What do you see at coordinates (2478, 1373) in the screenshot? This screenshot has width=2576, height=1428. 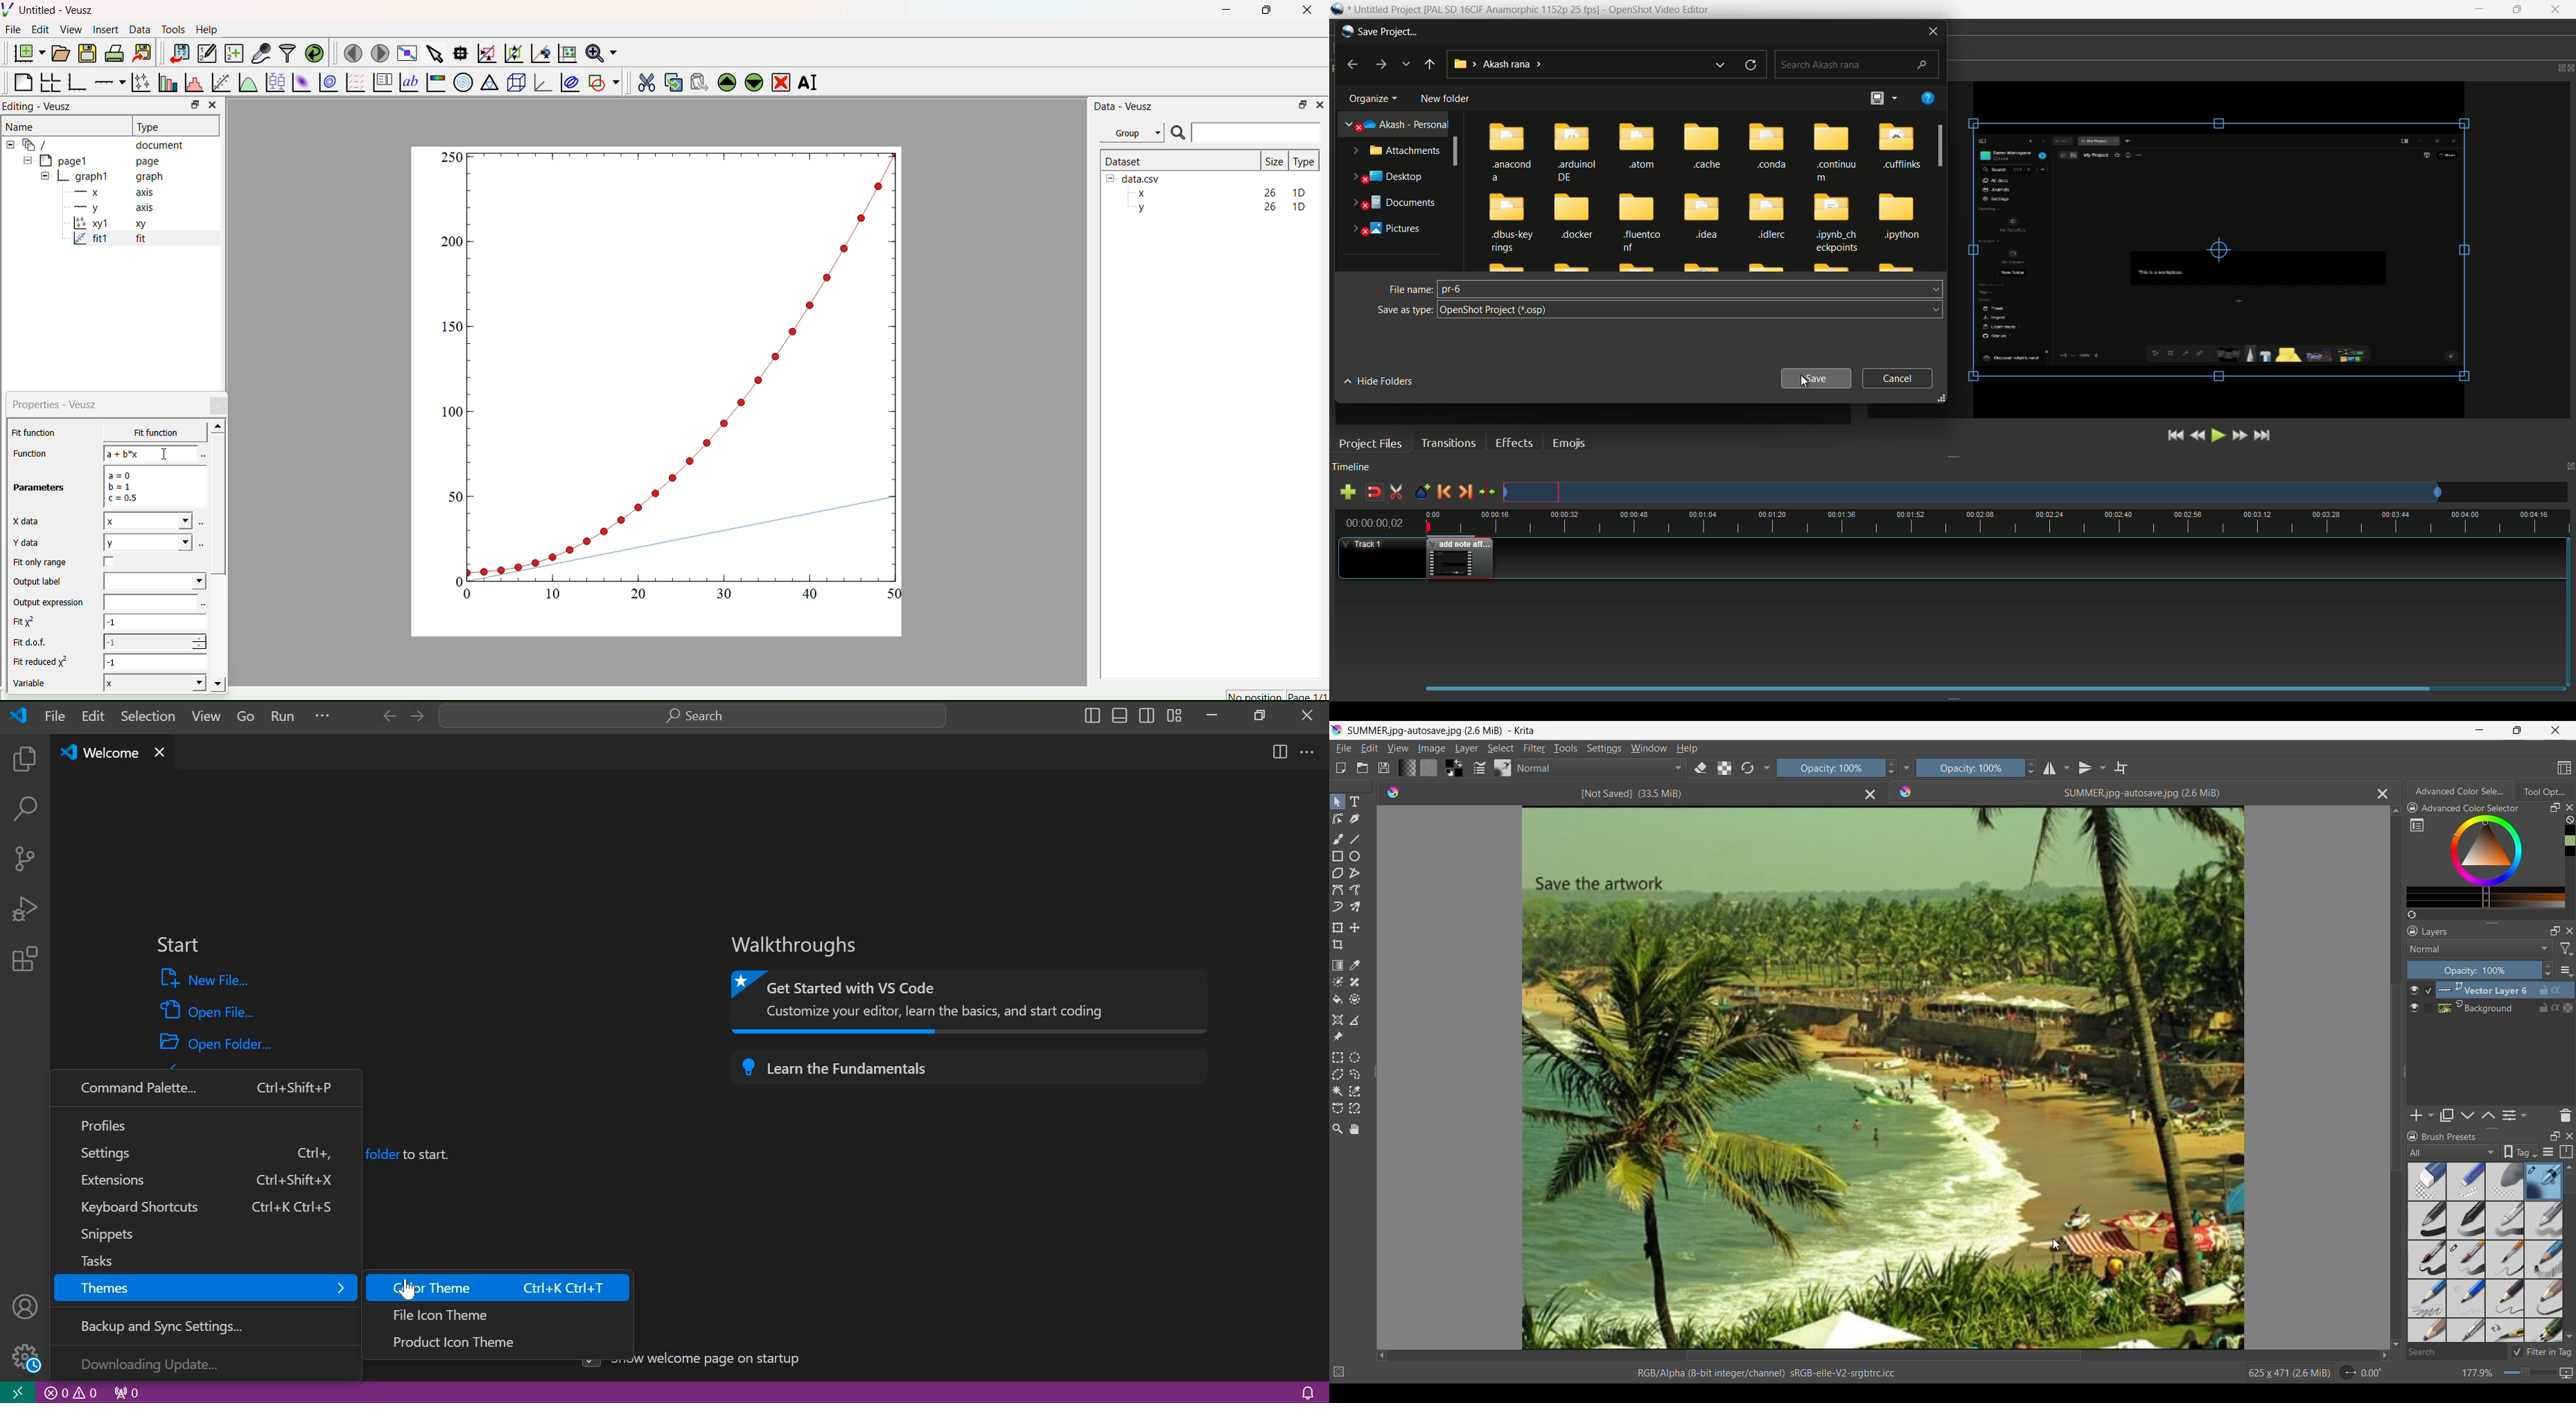 I see `Current zoom factor` at bounding box center [2478, 1373].